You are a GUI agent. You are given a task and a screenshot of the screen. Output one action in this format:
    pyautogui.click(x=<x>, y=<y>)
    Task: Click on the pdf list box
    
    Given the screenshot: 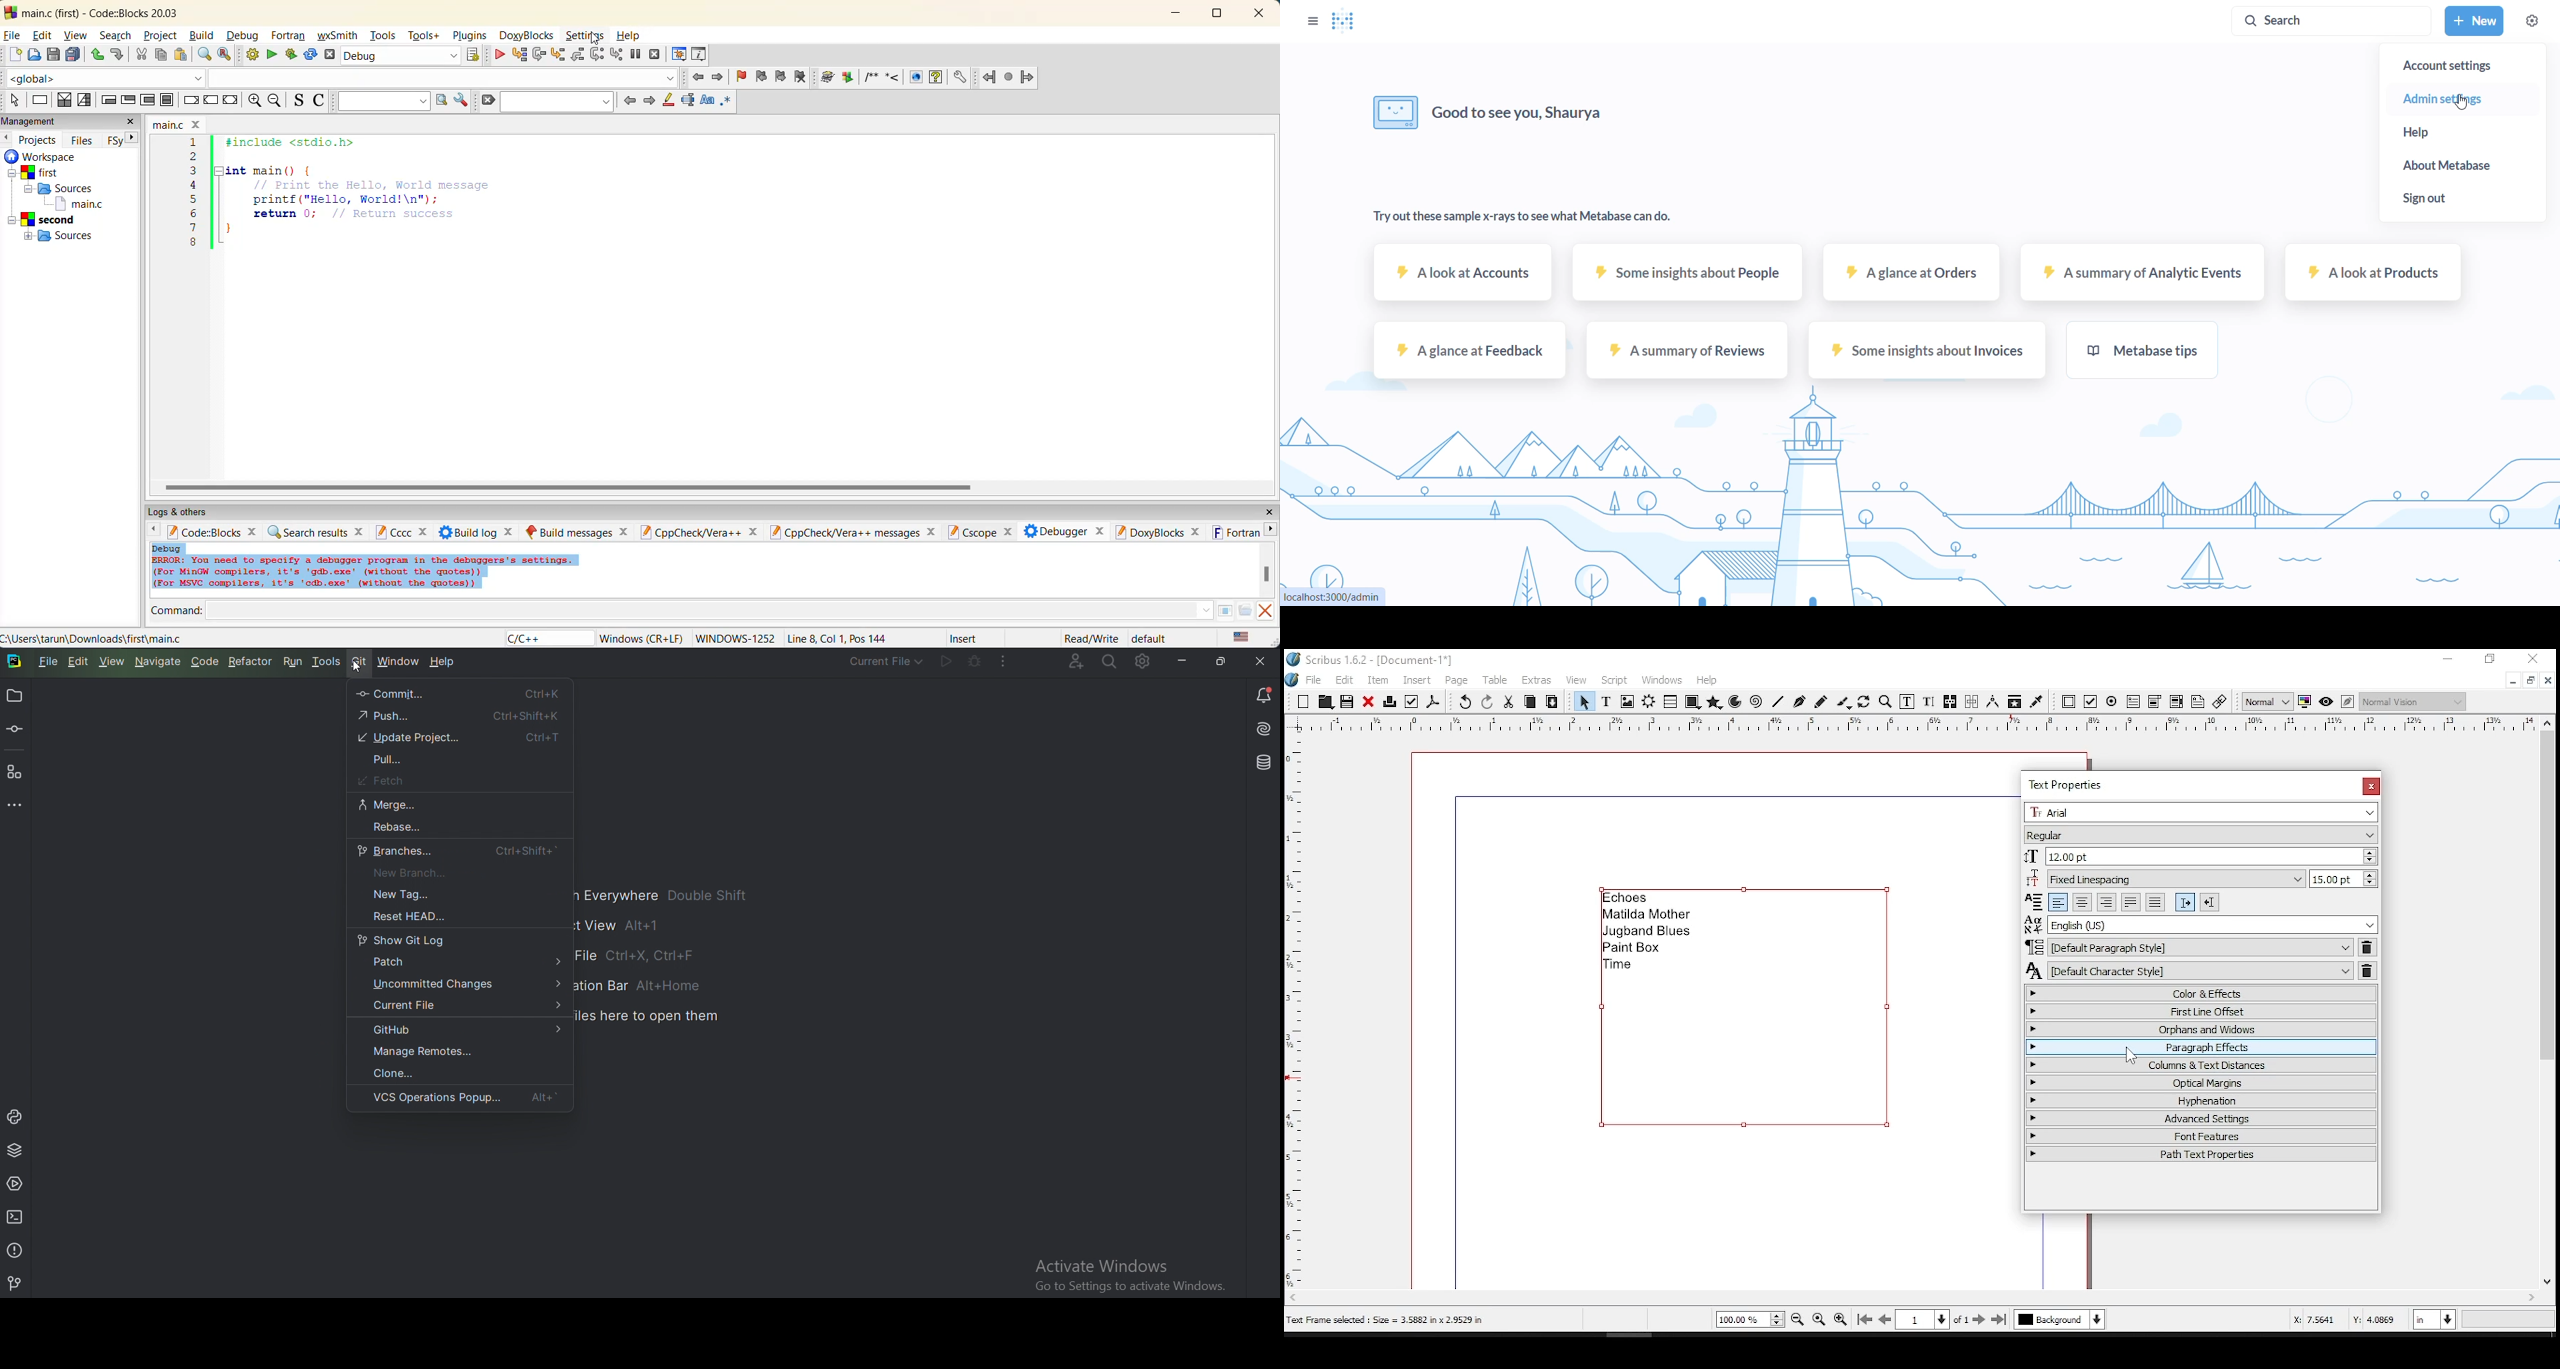 What is the action you would take?
    pyautogui.click(x=2176, y=703)
    